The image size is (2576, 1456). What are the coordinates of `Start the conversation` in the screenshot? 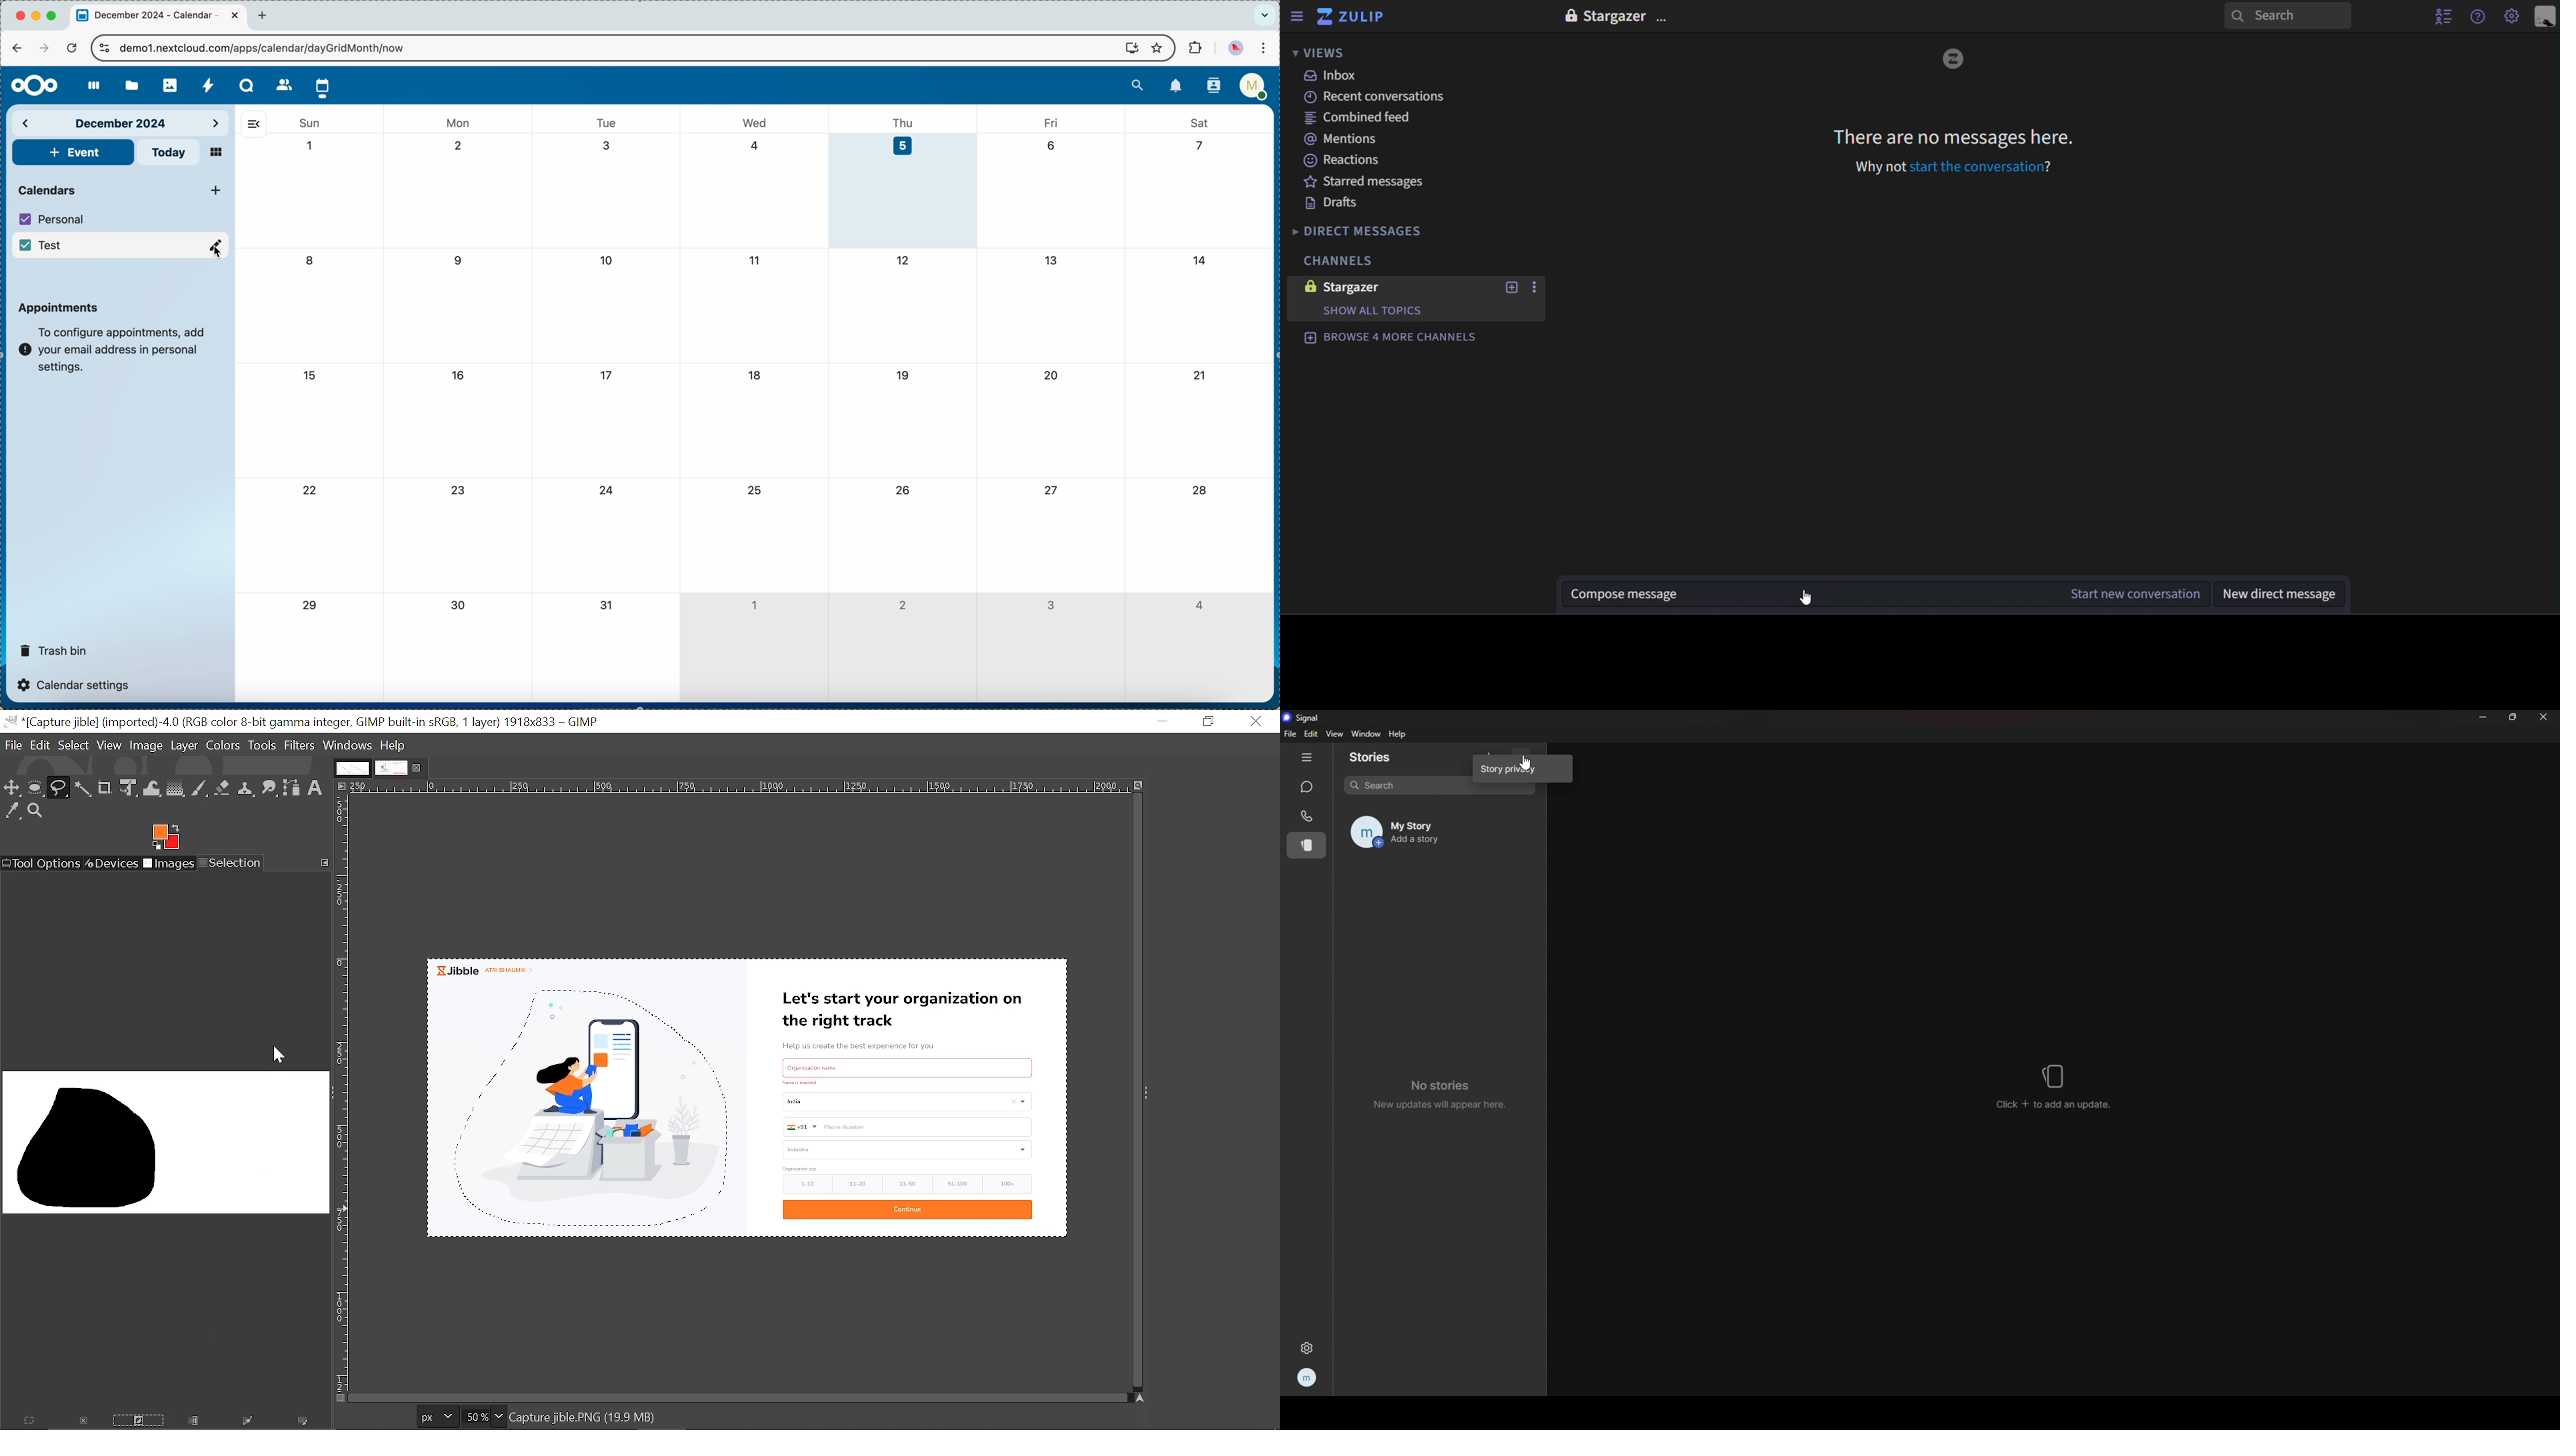 It's located at (1981, 167).